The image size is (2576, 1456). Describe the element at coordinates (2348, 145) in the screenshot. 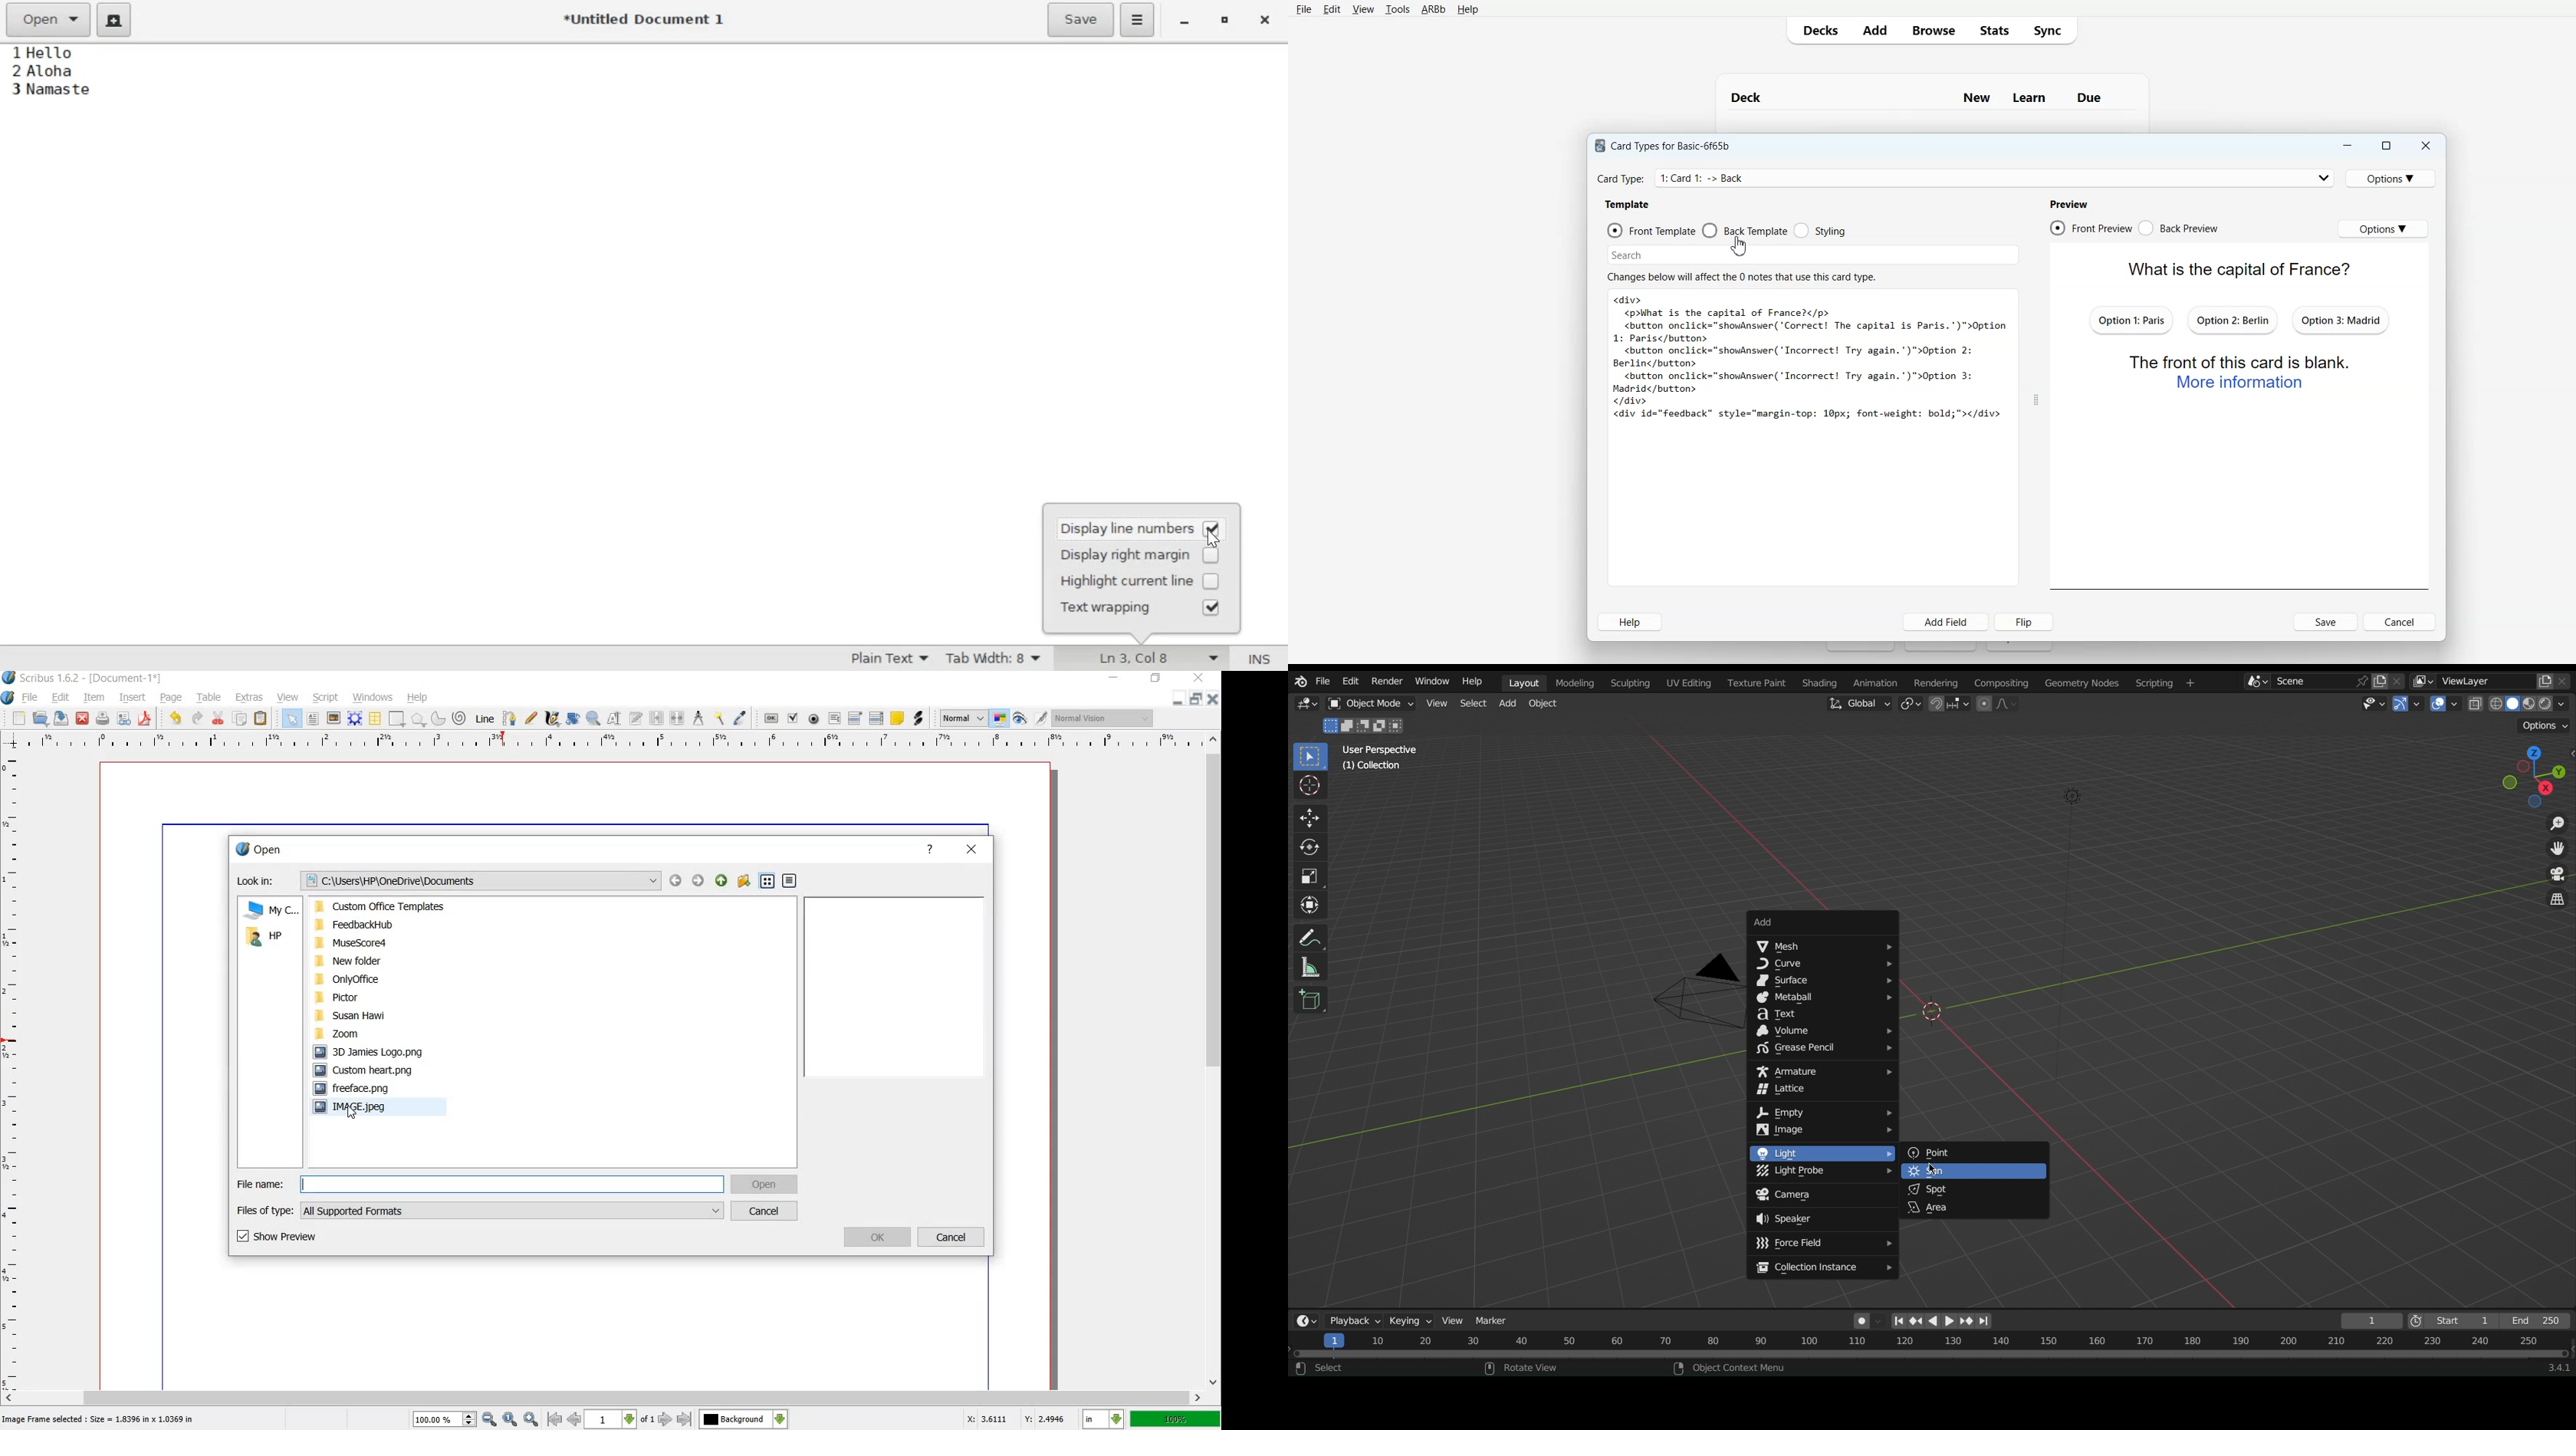

I see `Minimize` at that location.